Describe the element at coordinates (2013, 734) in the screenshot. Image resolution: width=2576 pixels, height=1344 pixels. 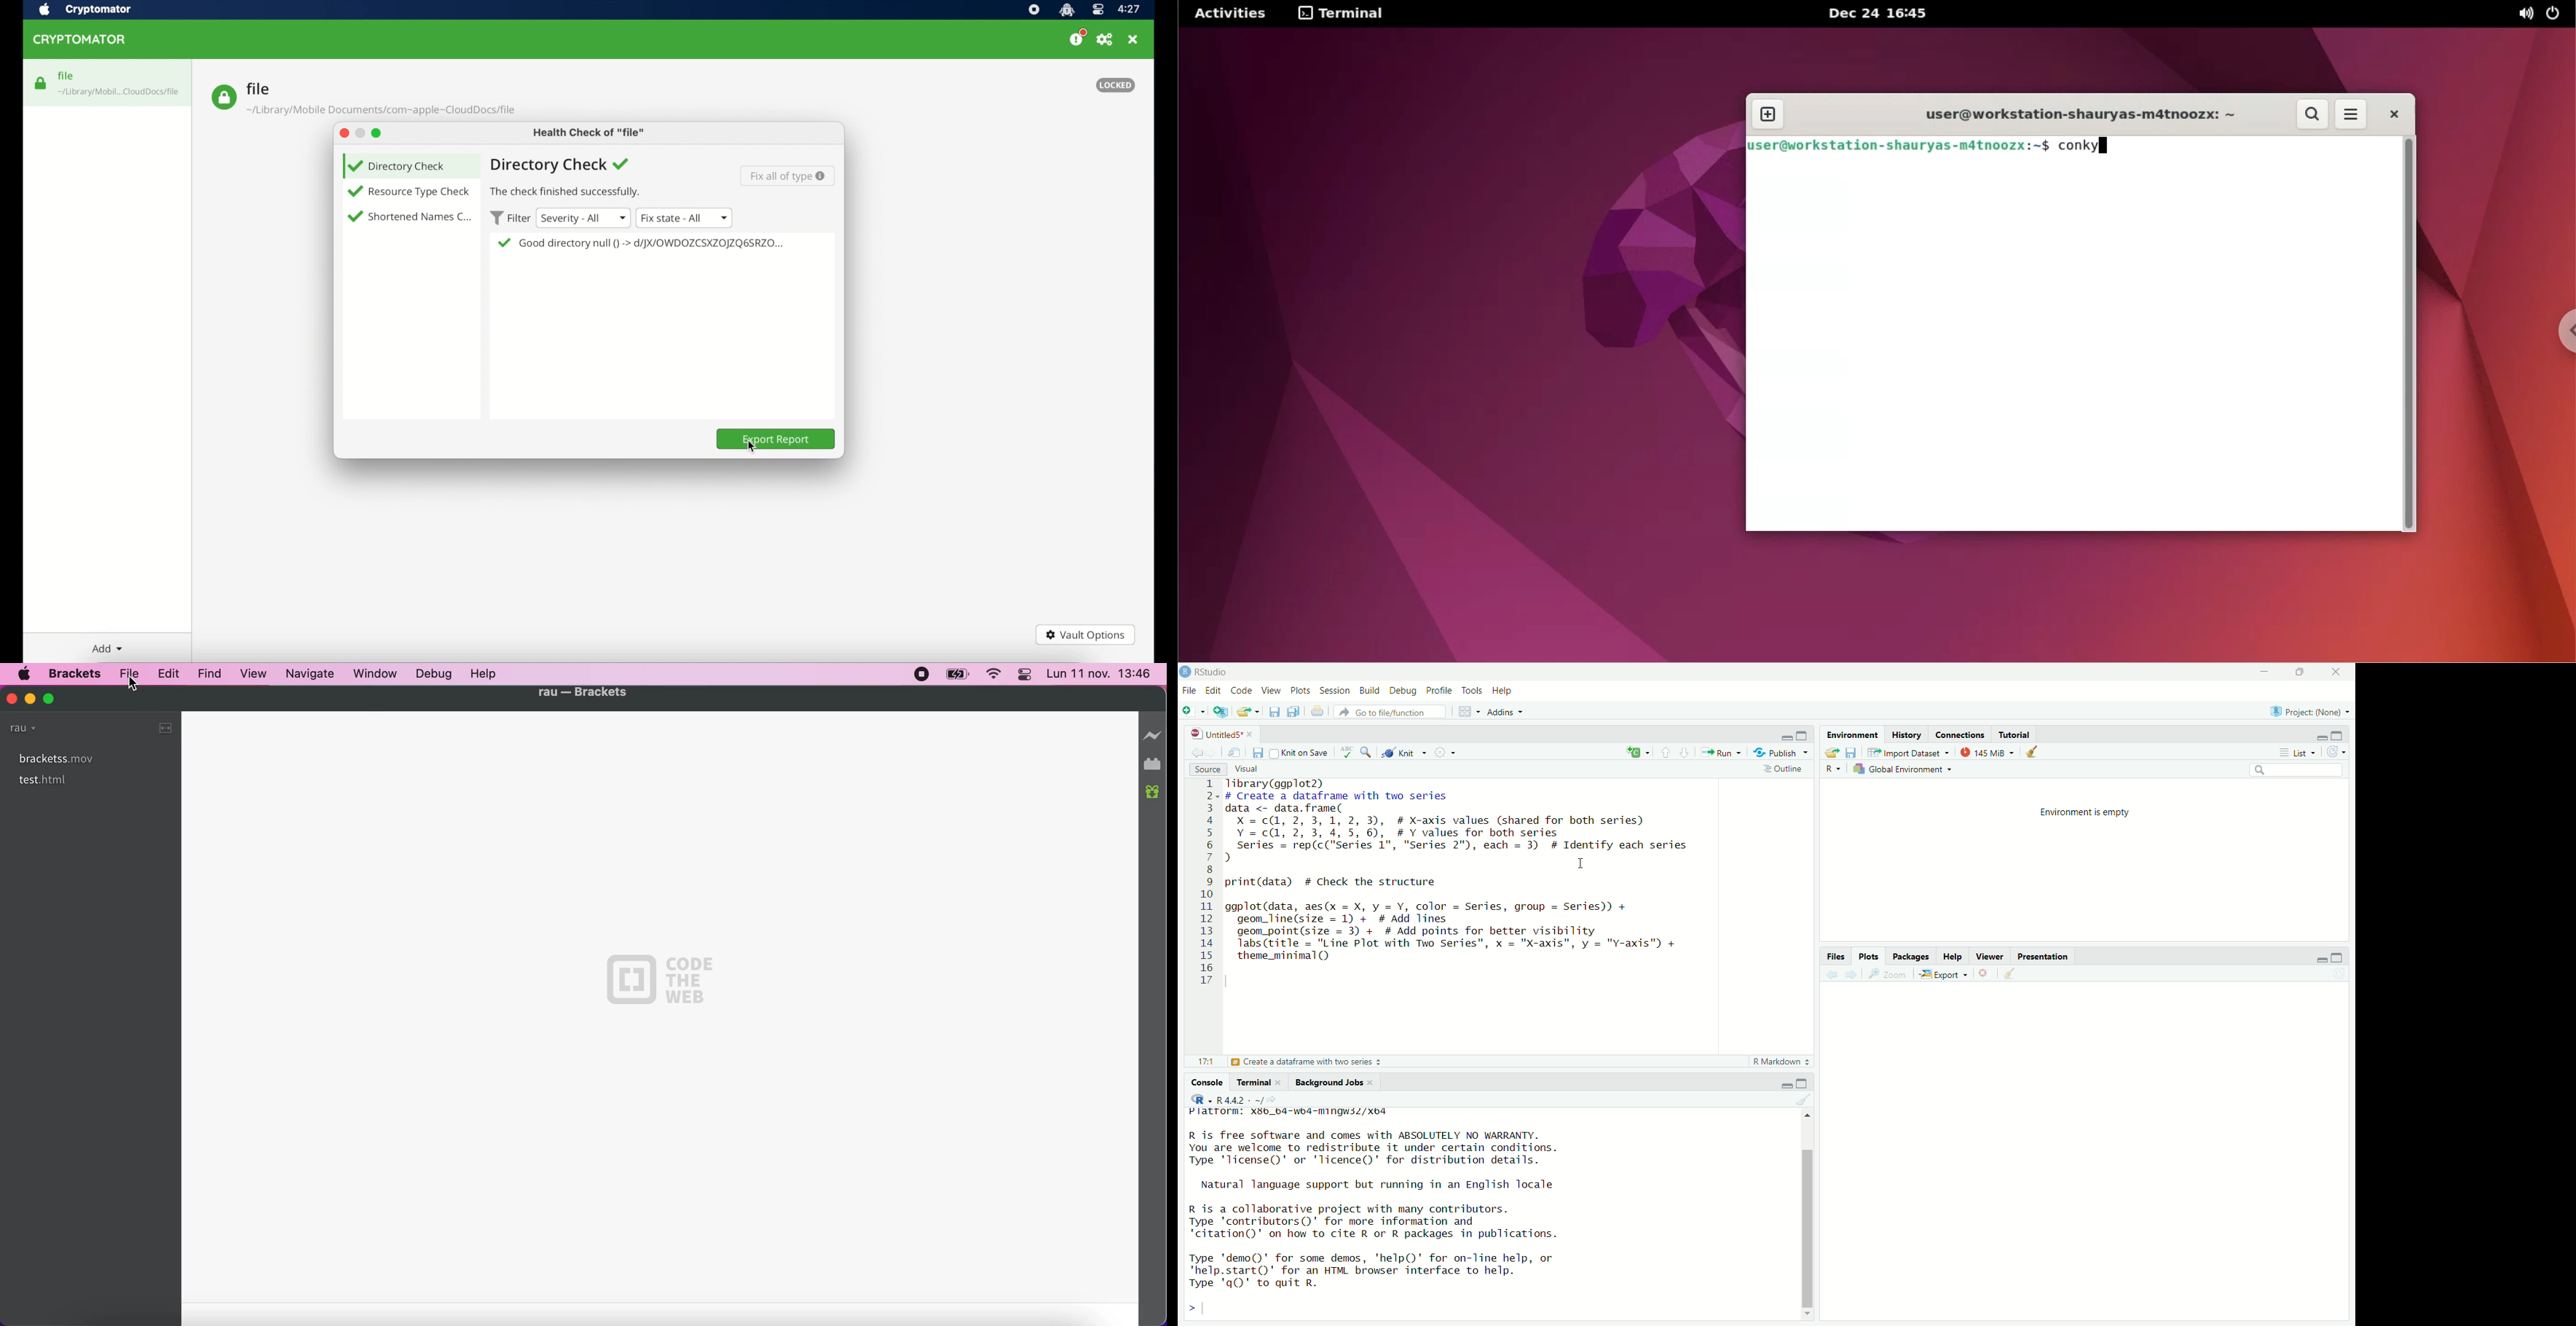
I see `Tutorial` at that location.